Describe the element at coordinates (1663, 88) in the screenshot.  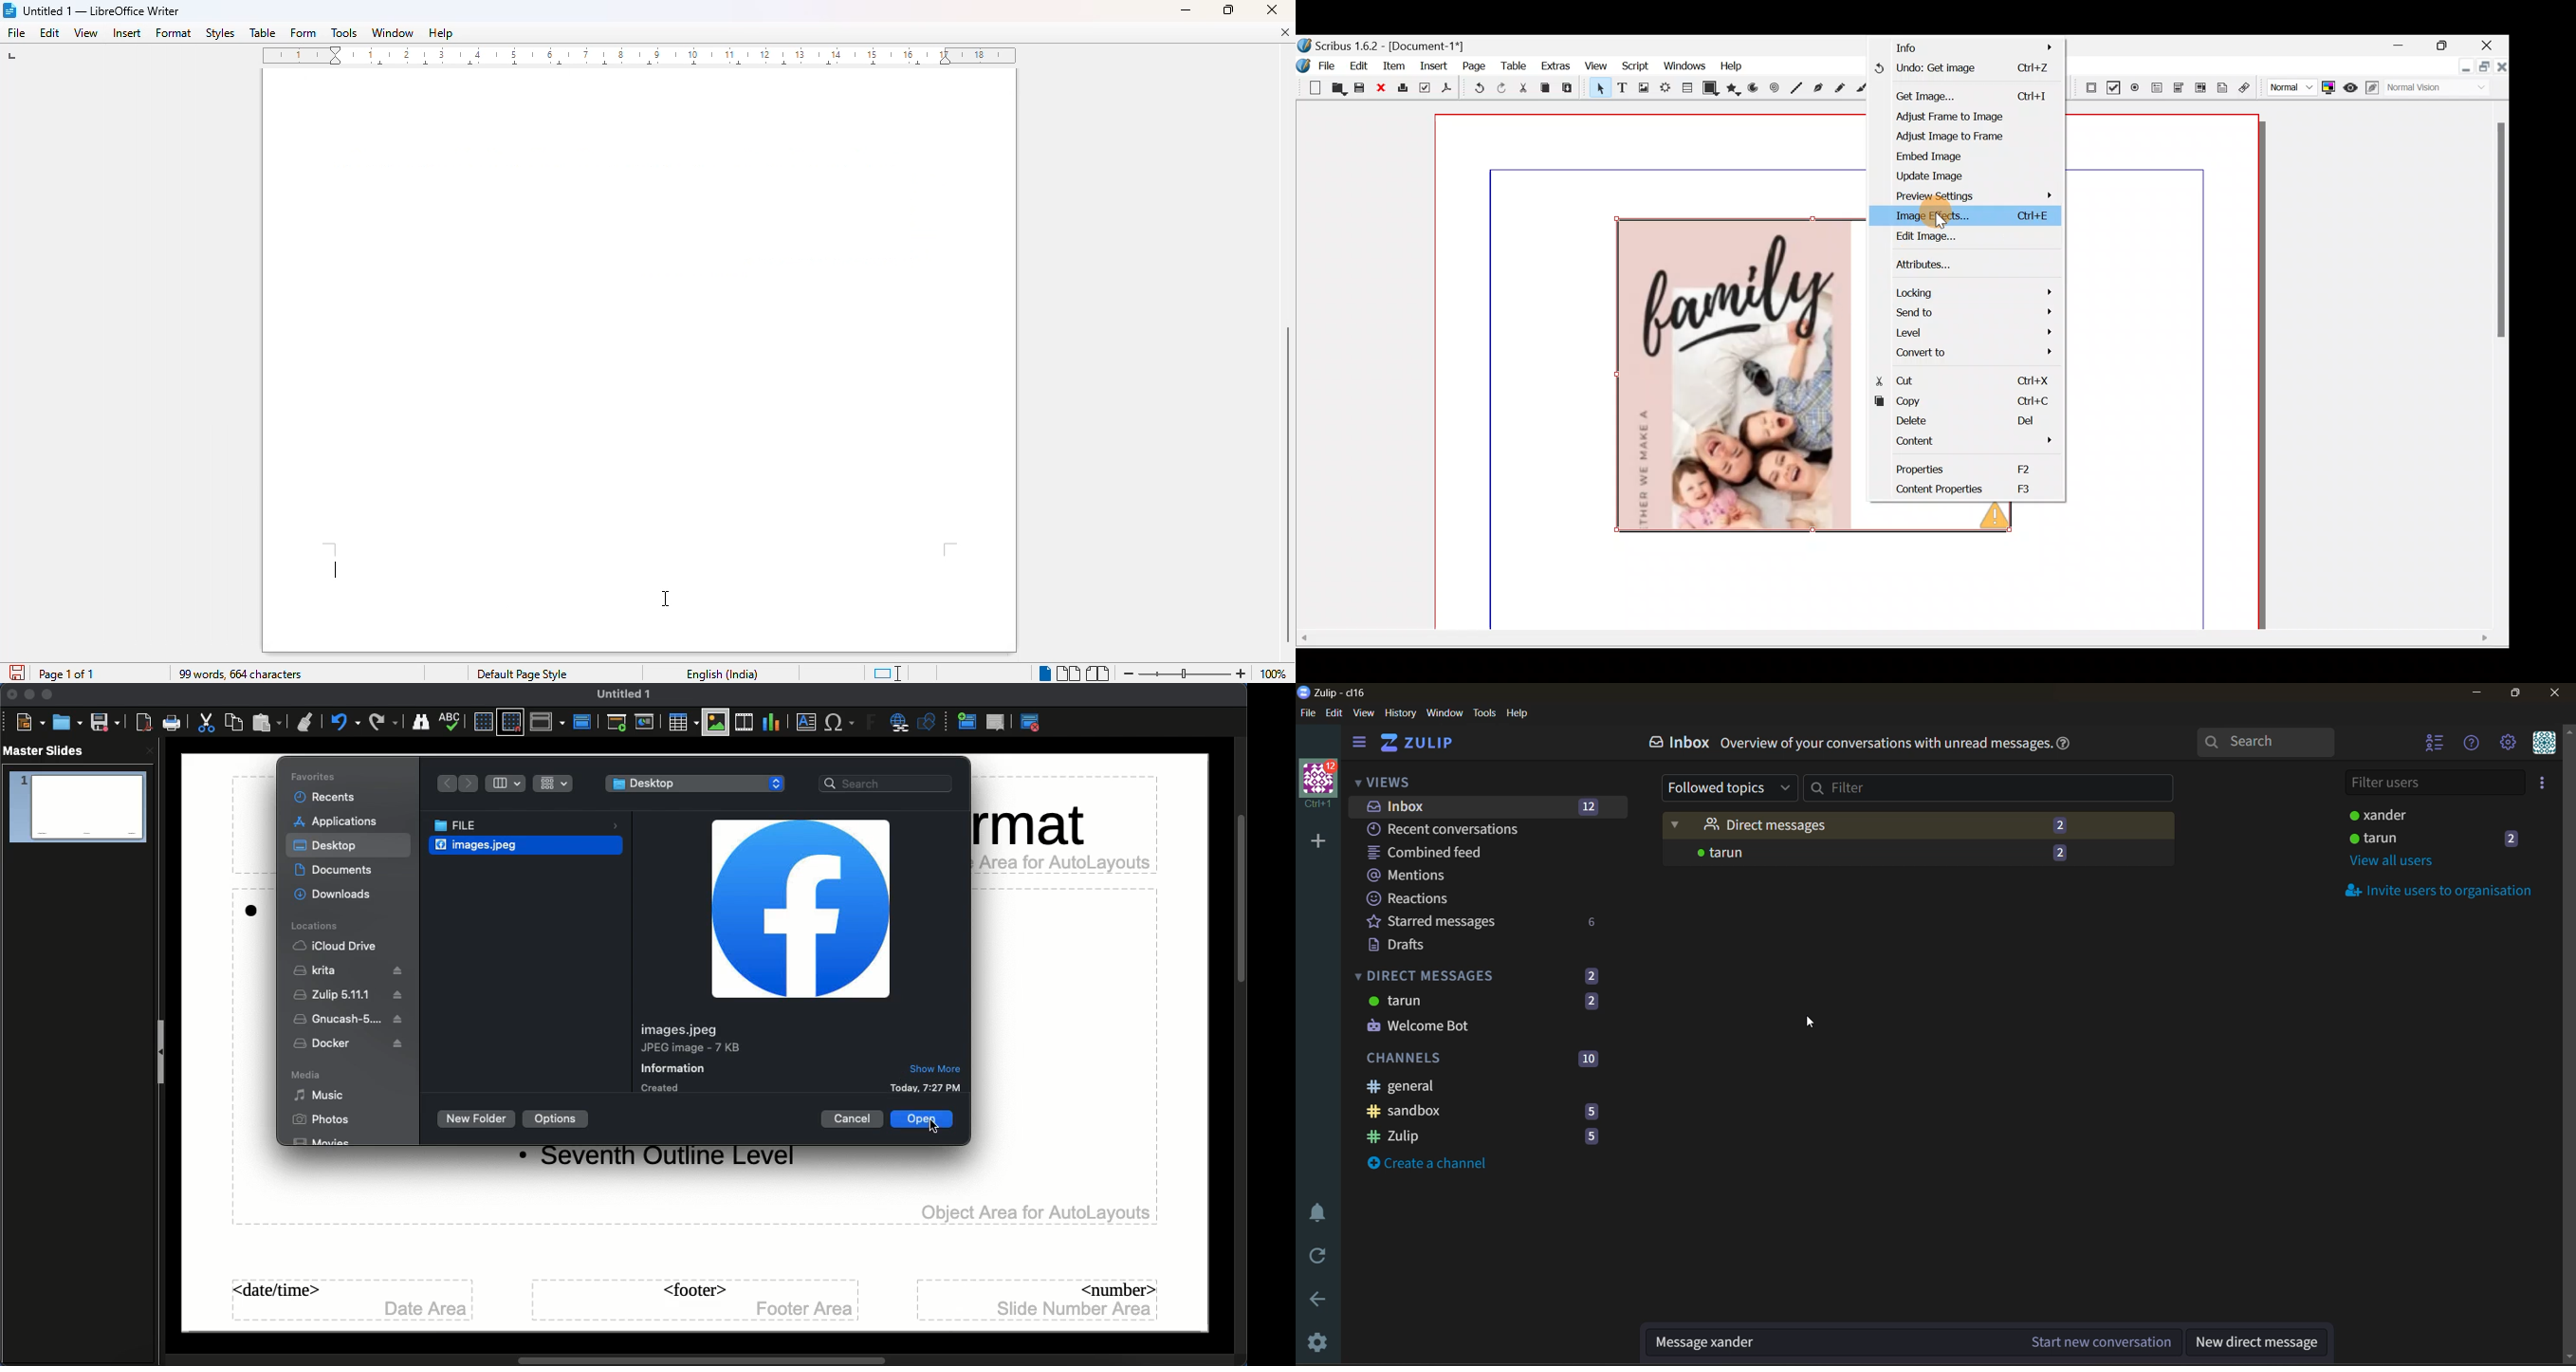
I see `Render frame` at that location.